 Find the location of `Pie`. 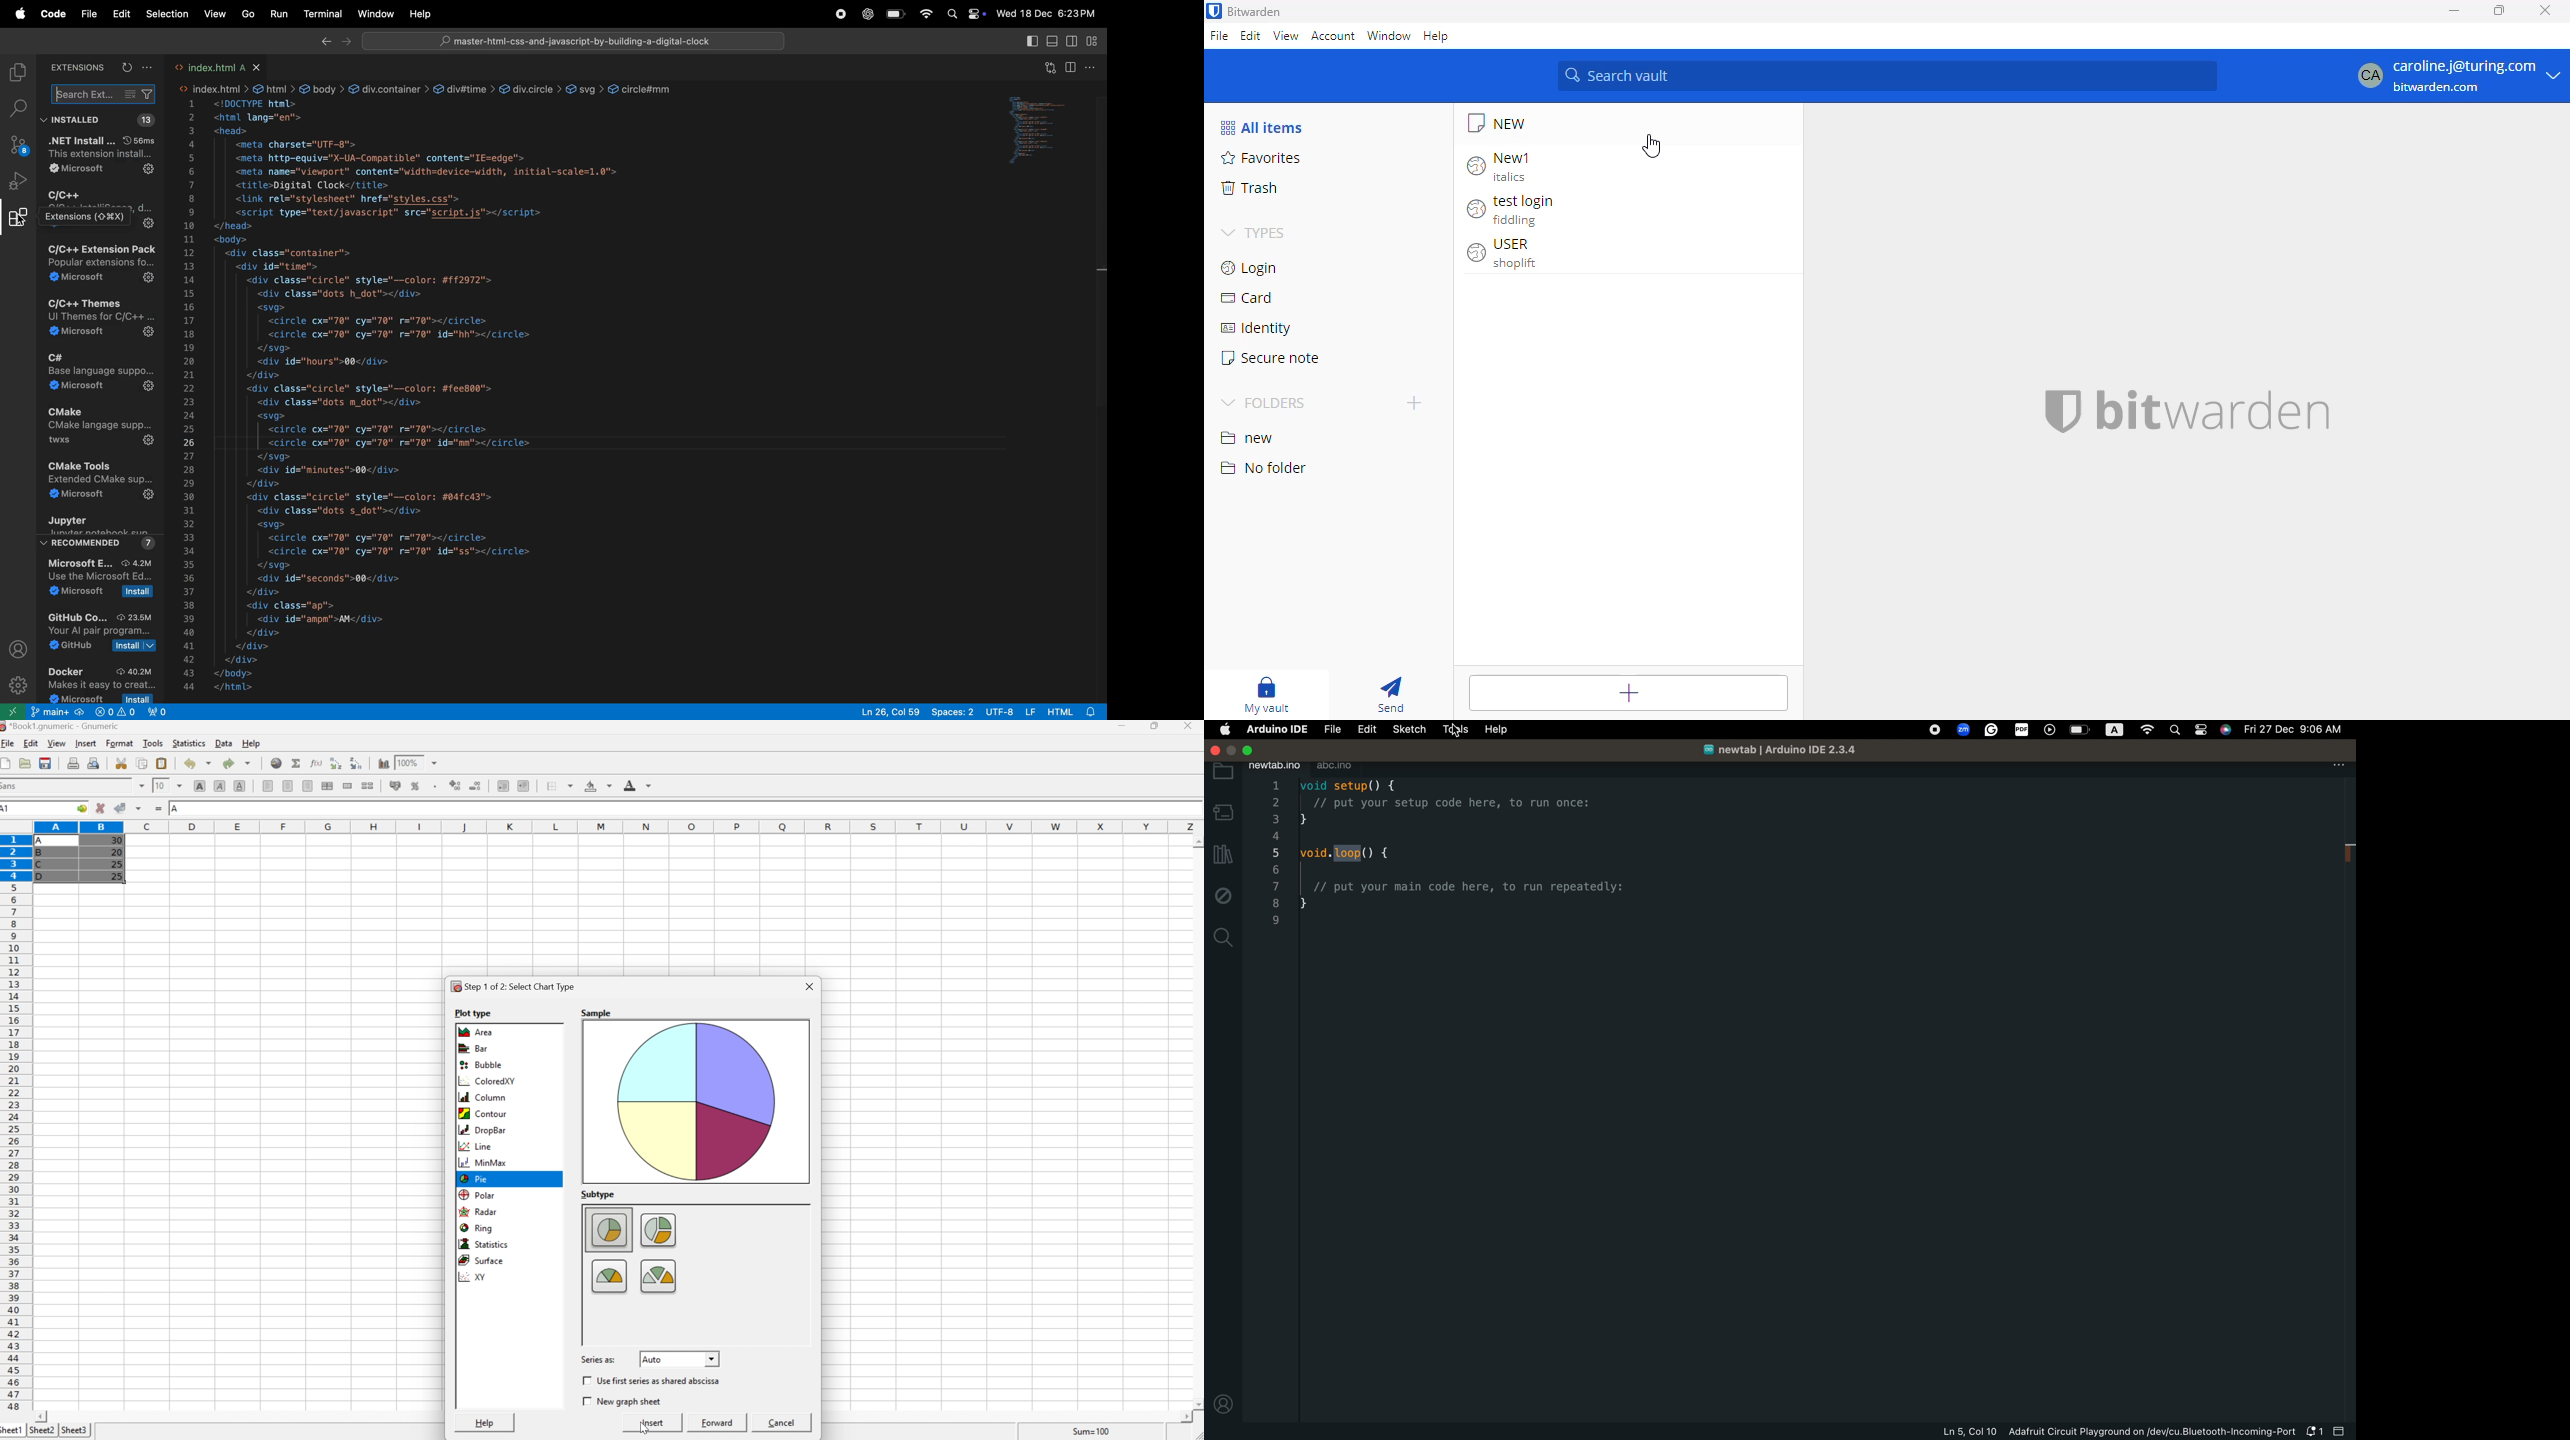

Pie is located at coordinates (474, 1179).